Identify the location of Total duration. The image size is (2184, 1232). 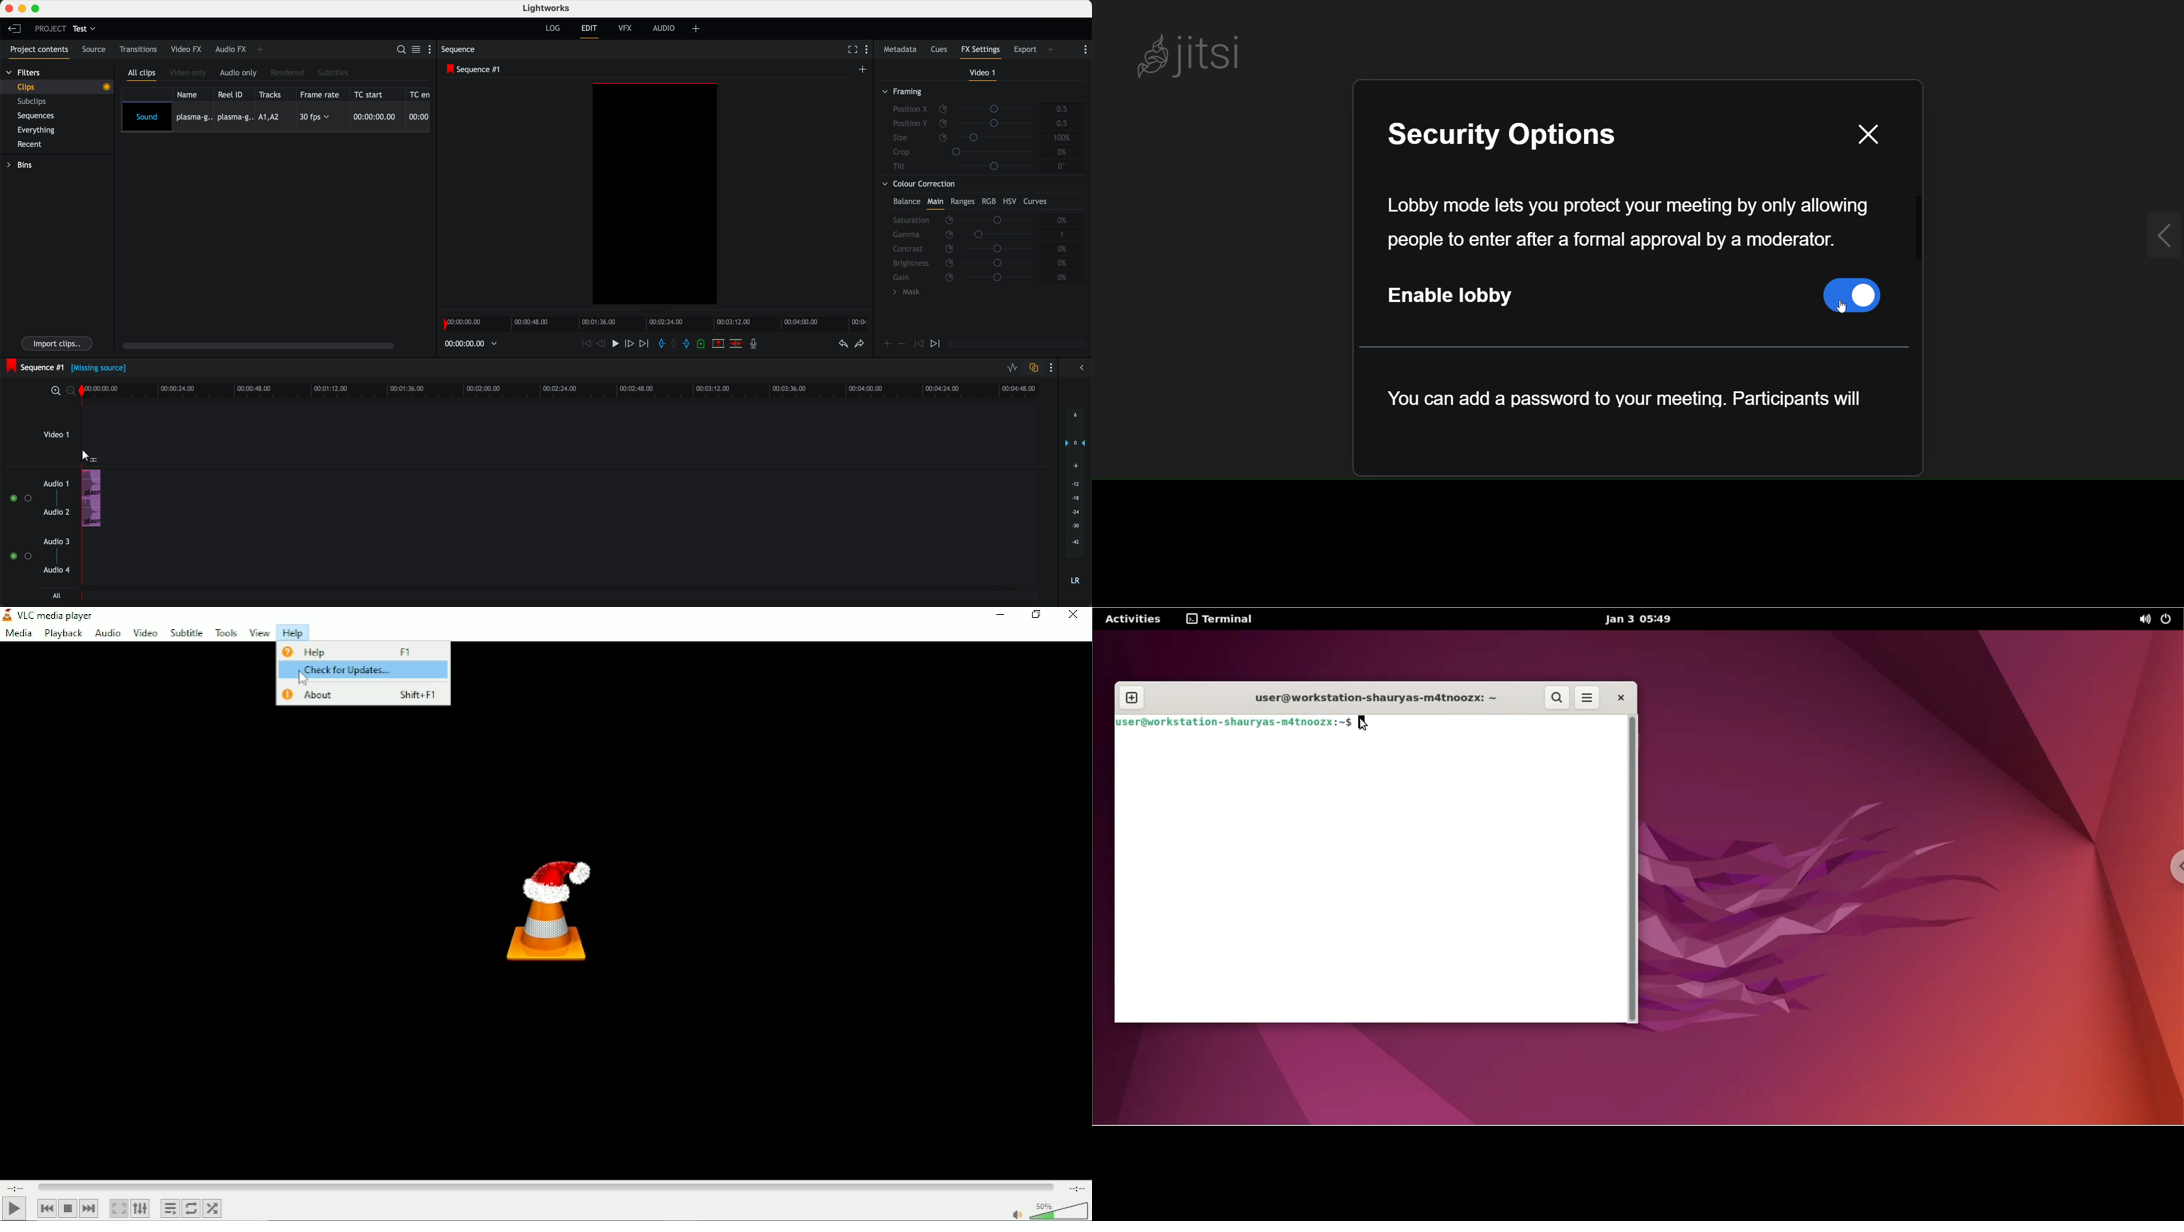
(1076, 1189).